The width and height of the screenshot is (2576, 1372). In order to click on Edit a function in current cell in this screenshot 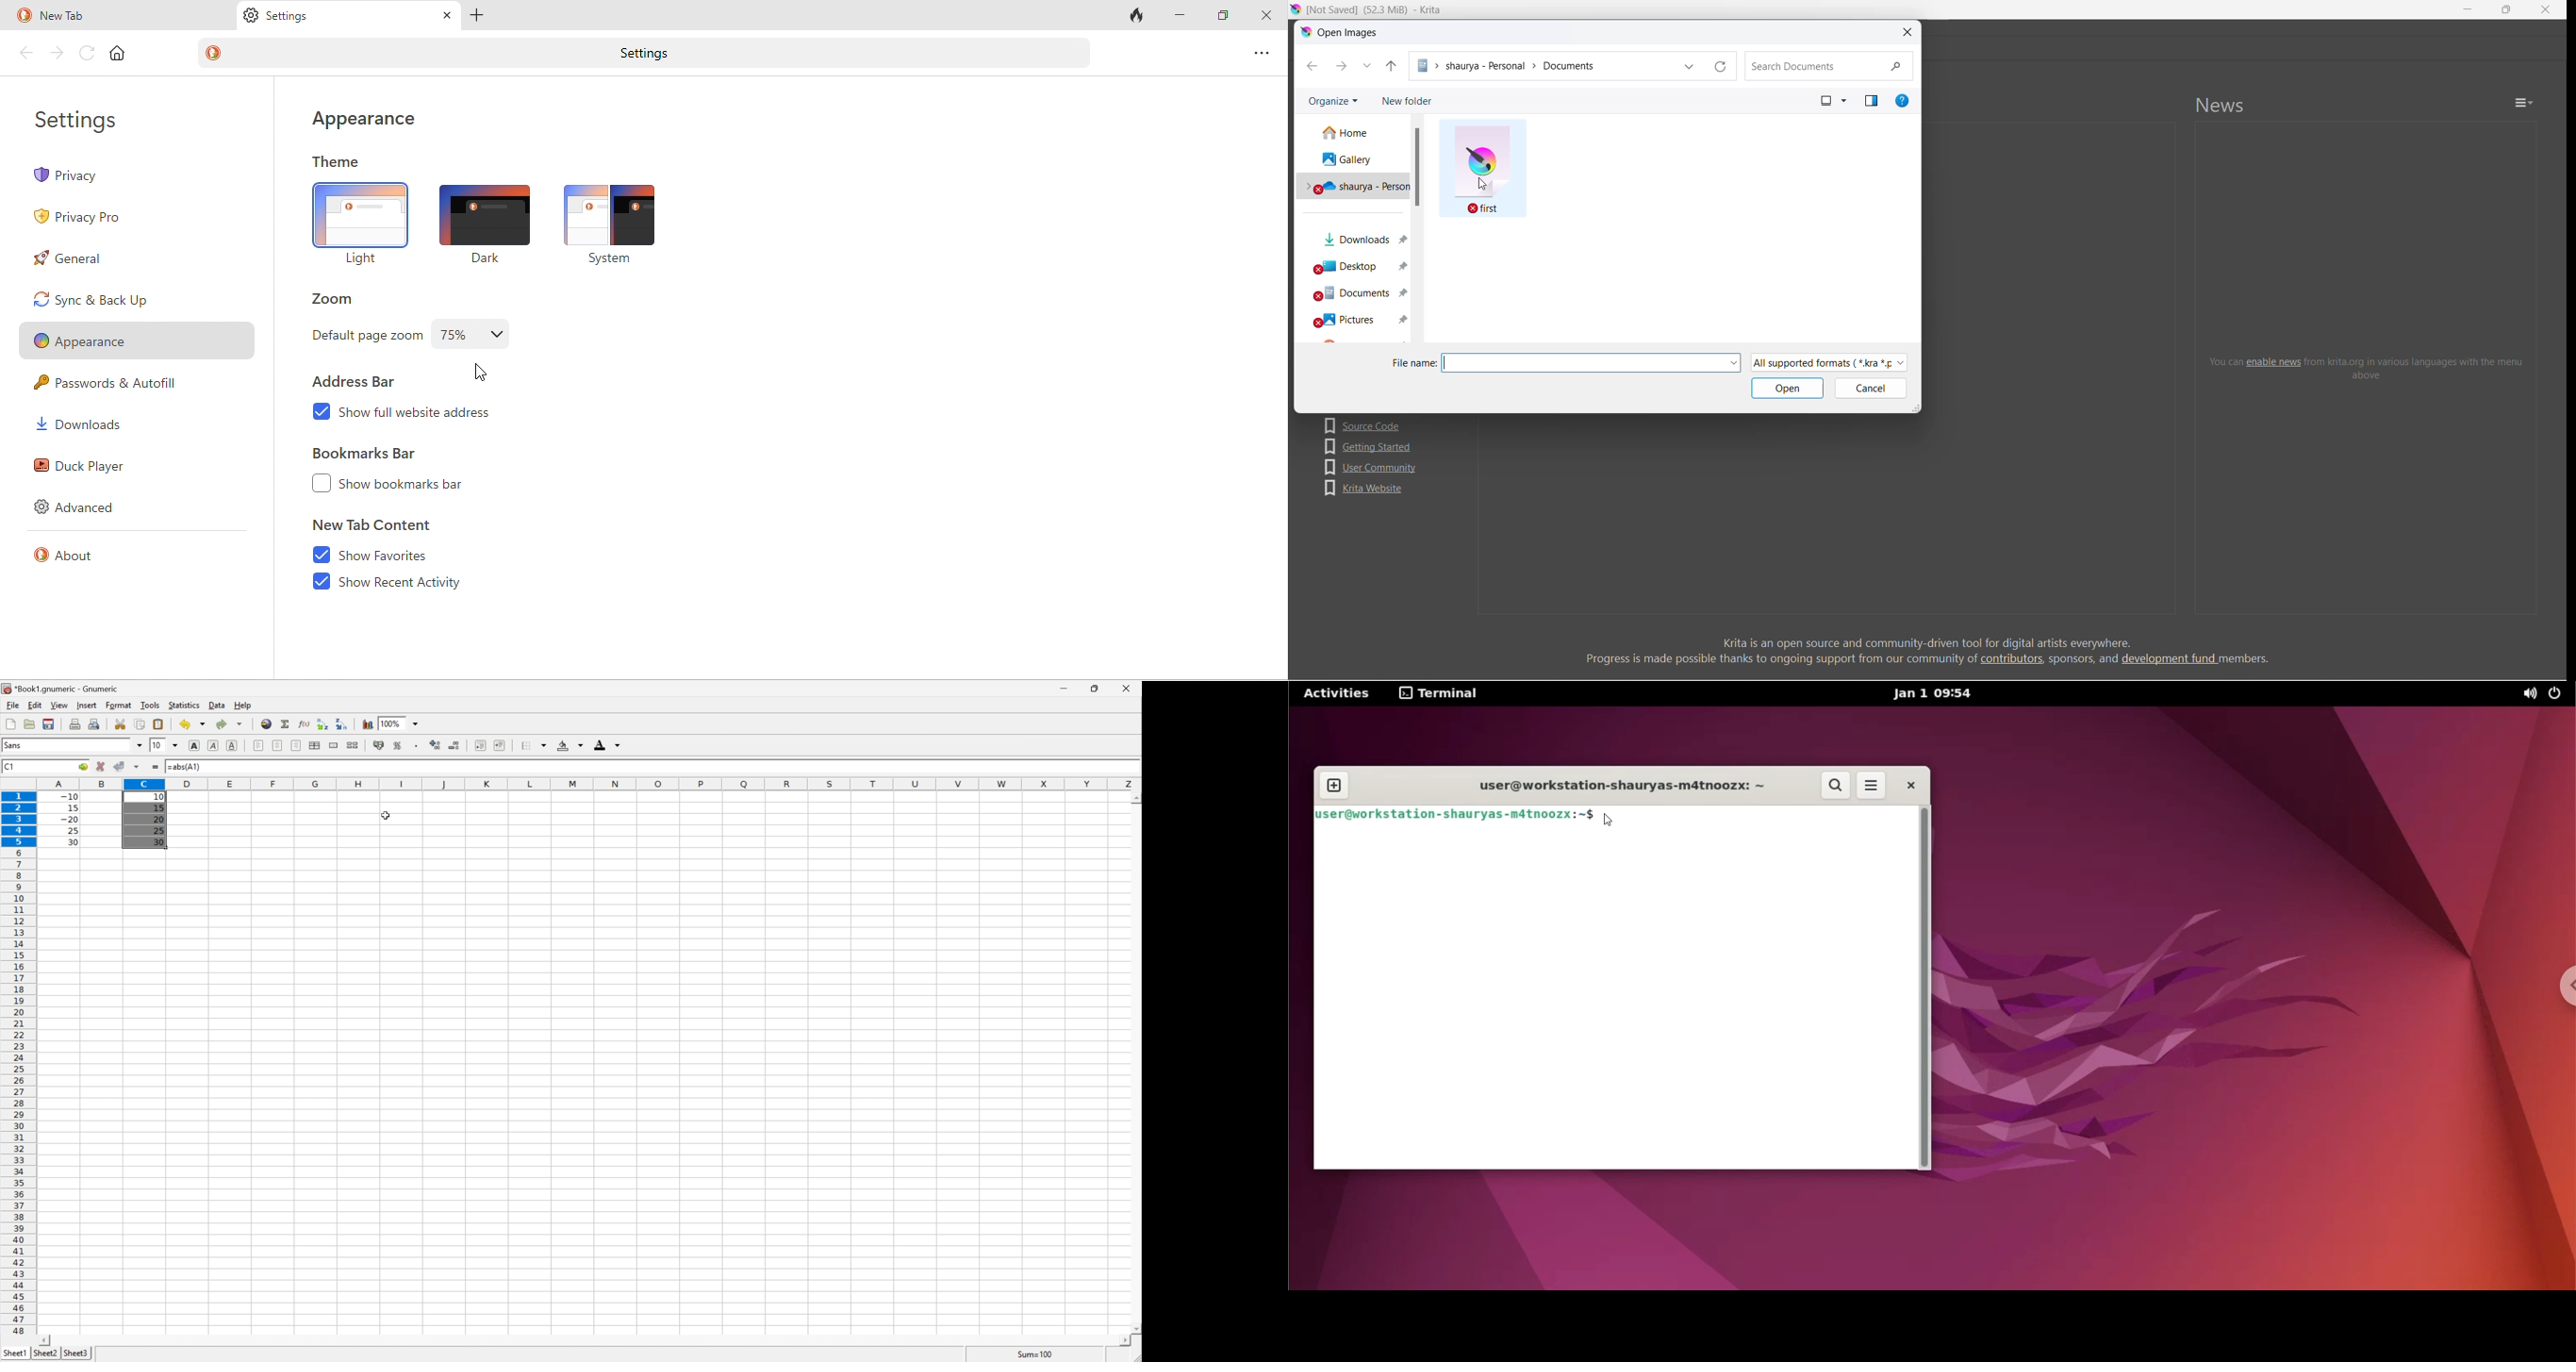, I will do `click(304, 723)`.